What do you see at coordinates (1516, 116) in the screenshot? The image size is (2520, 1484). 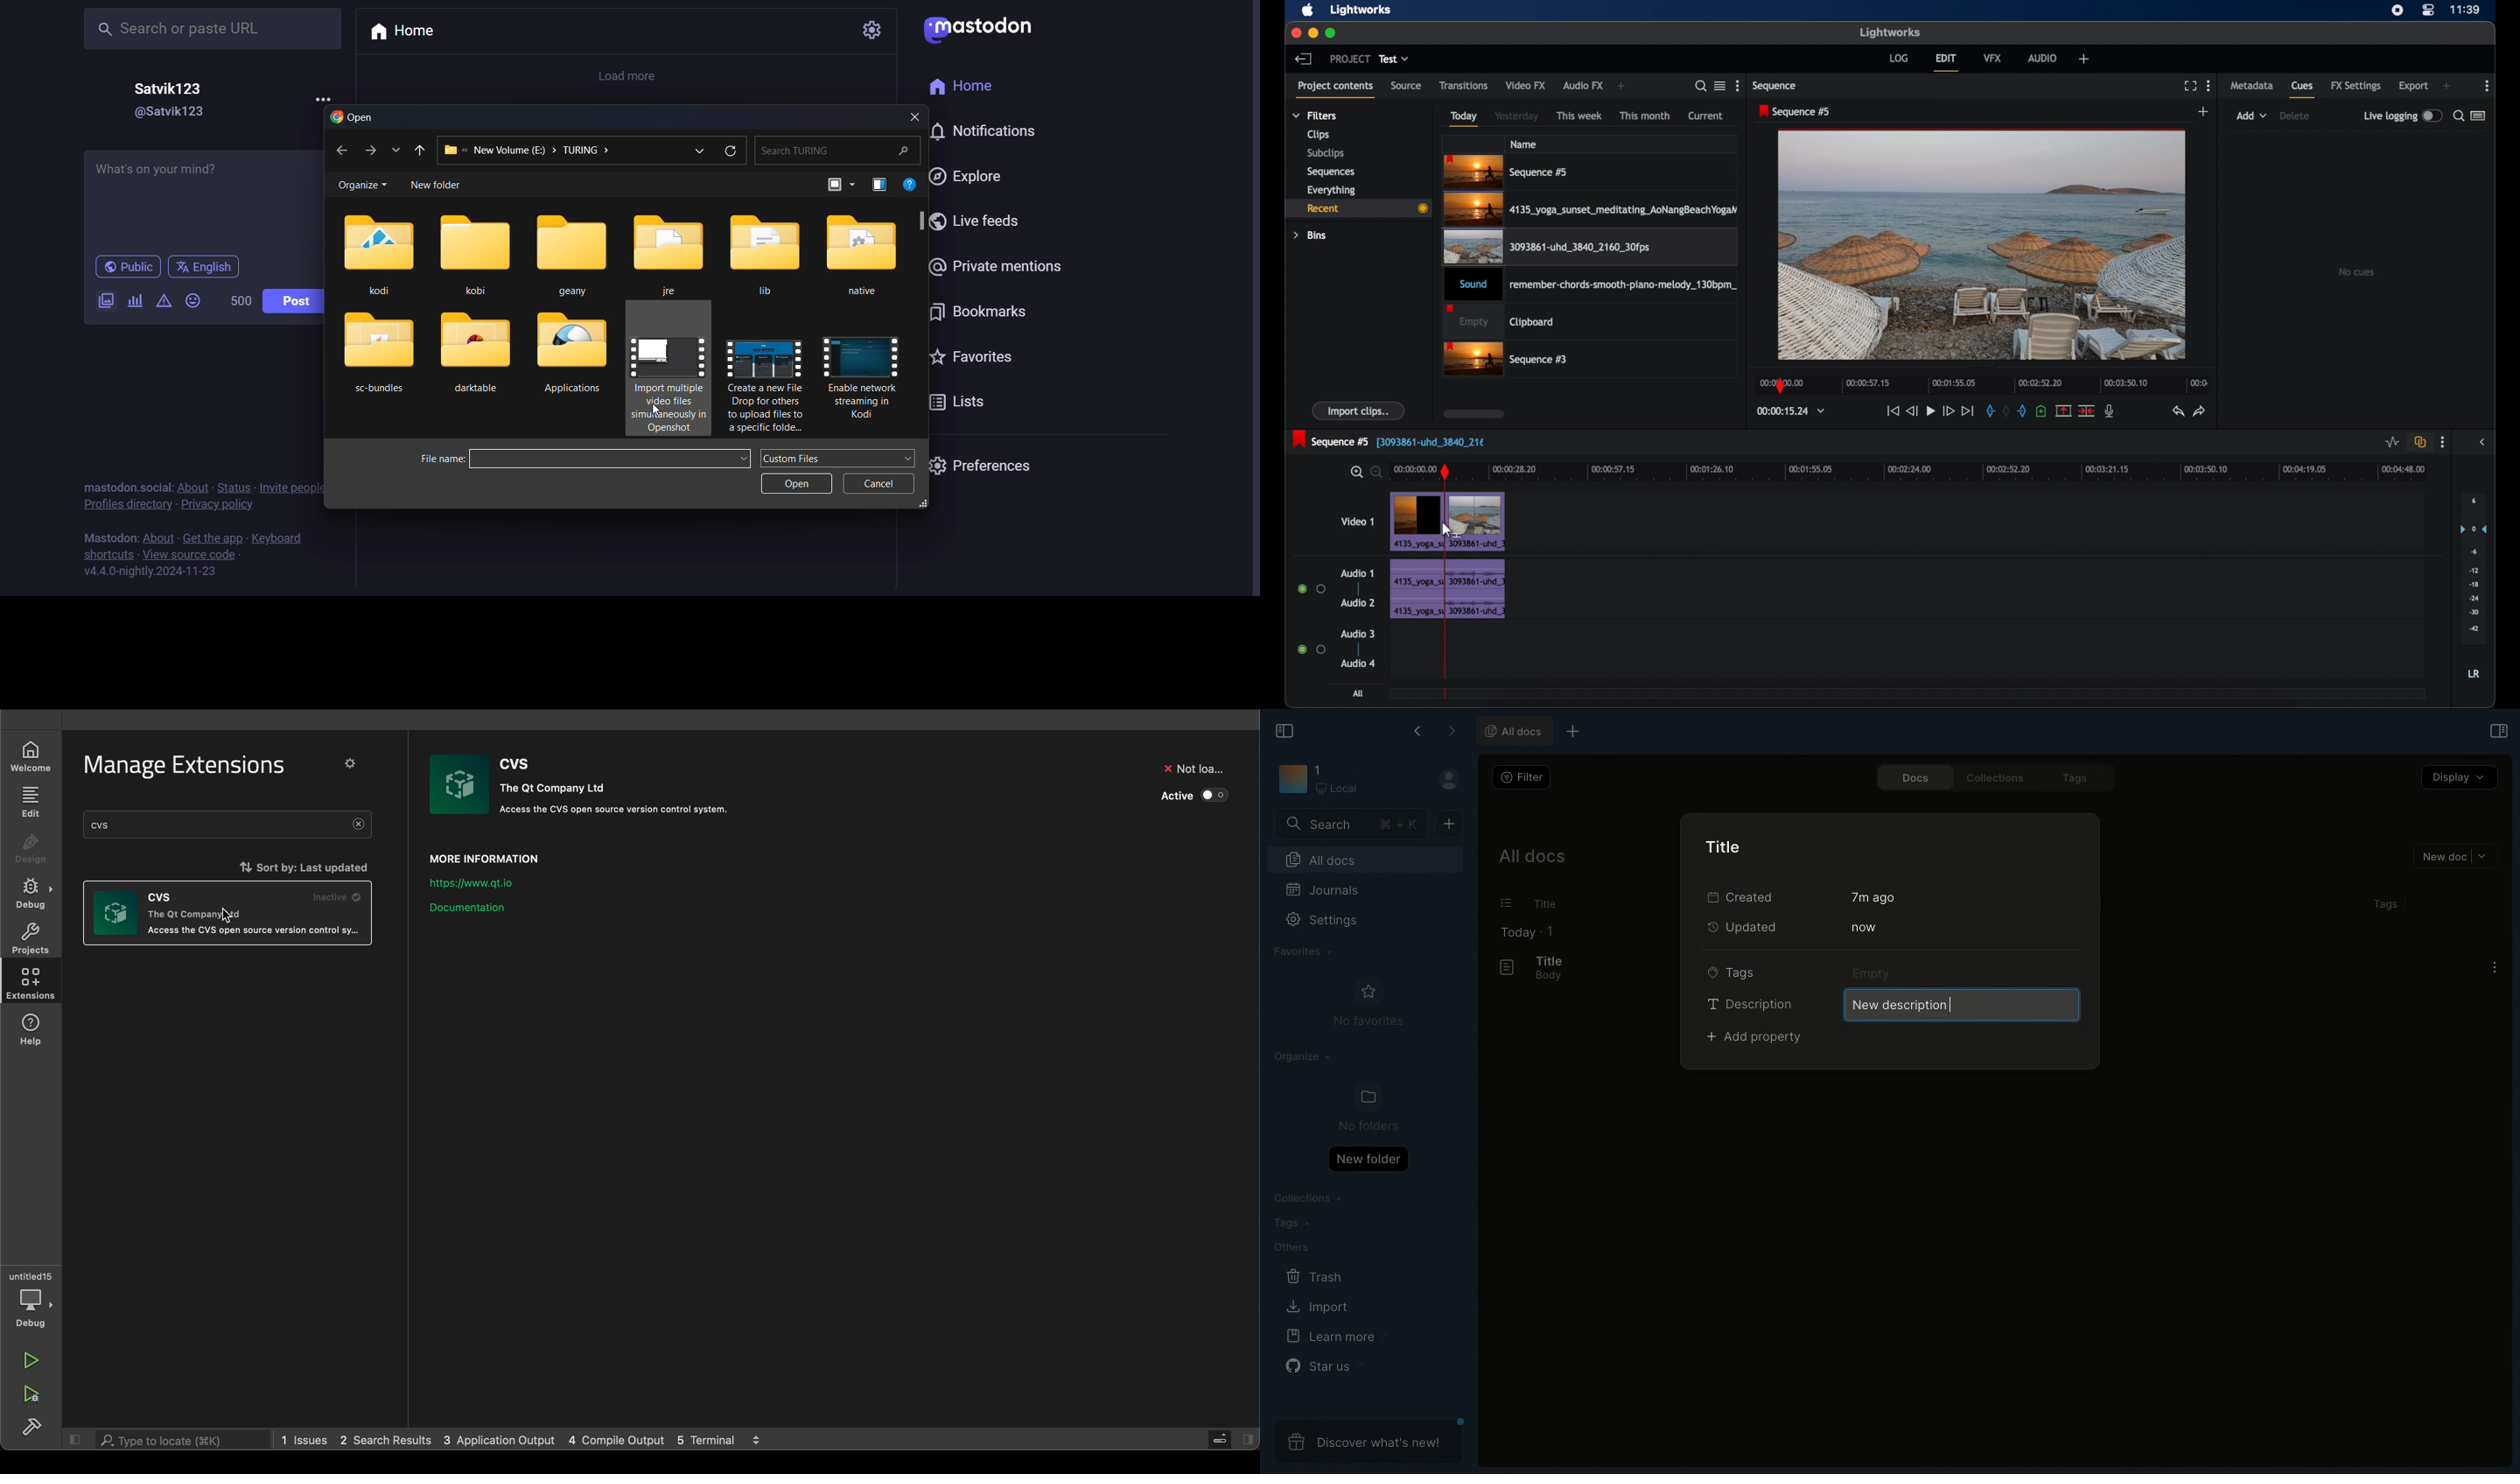 I see `yesterday` at bounding box center [1516, 116].